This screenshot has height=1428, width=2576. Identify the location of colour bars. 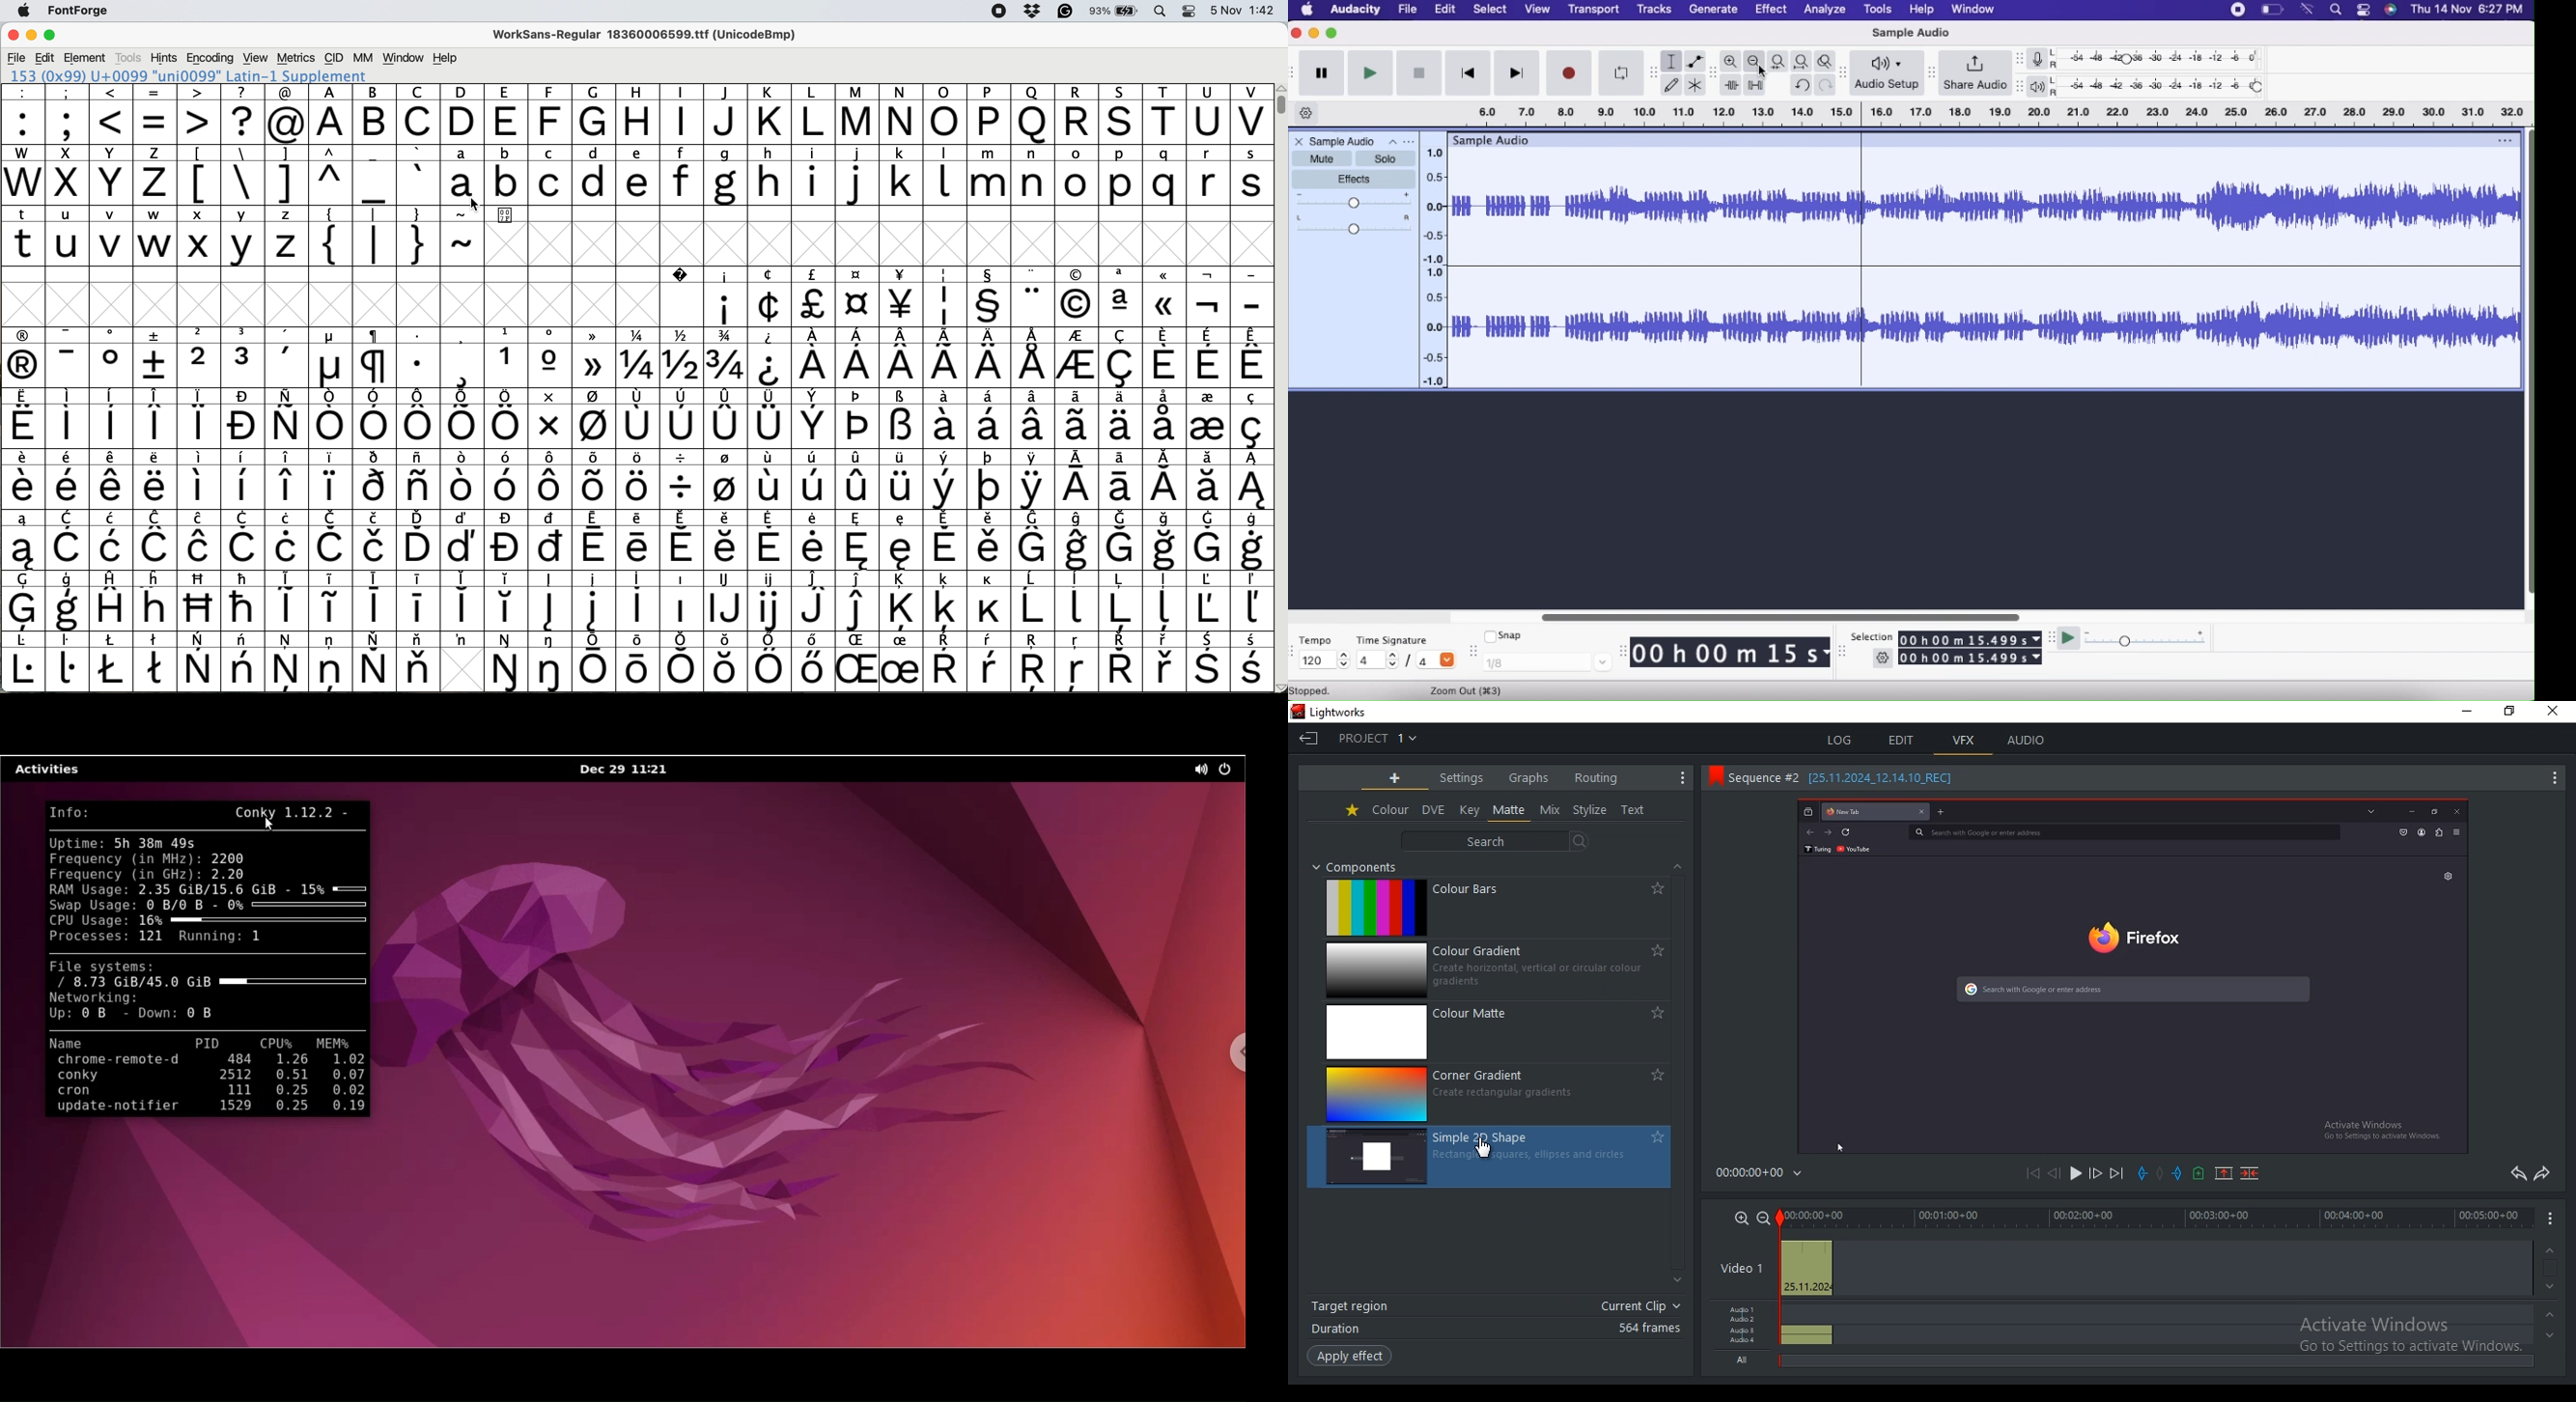
(1494, 909).